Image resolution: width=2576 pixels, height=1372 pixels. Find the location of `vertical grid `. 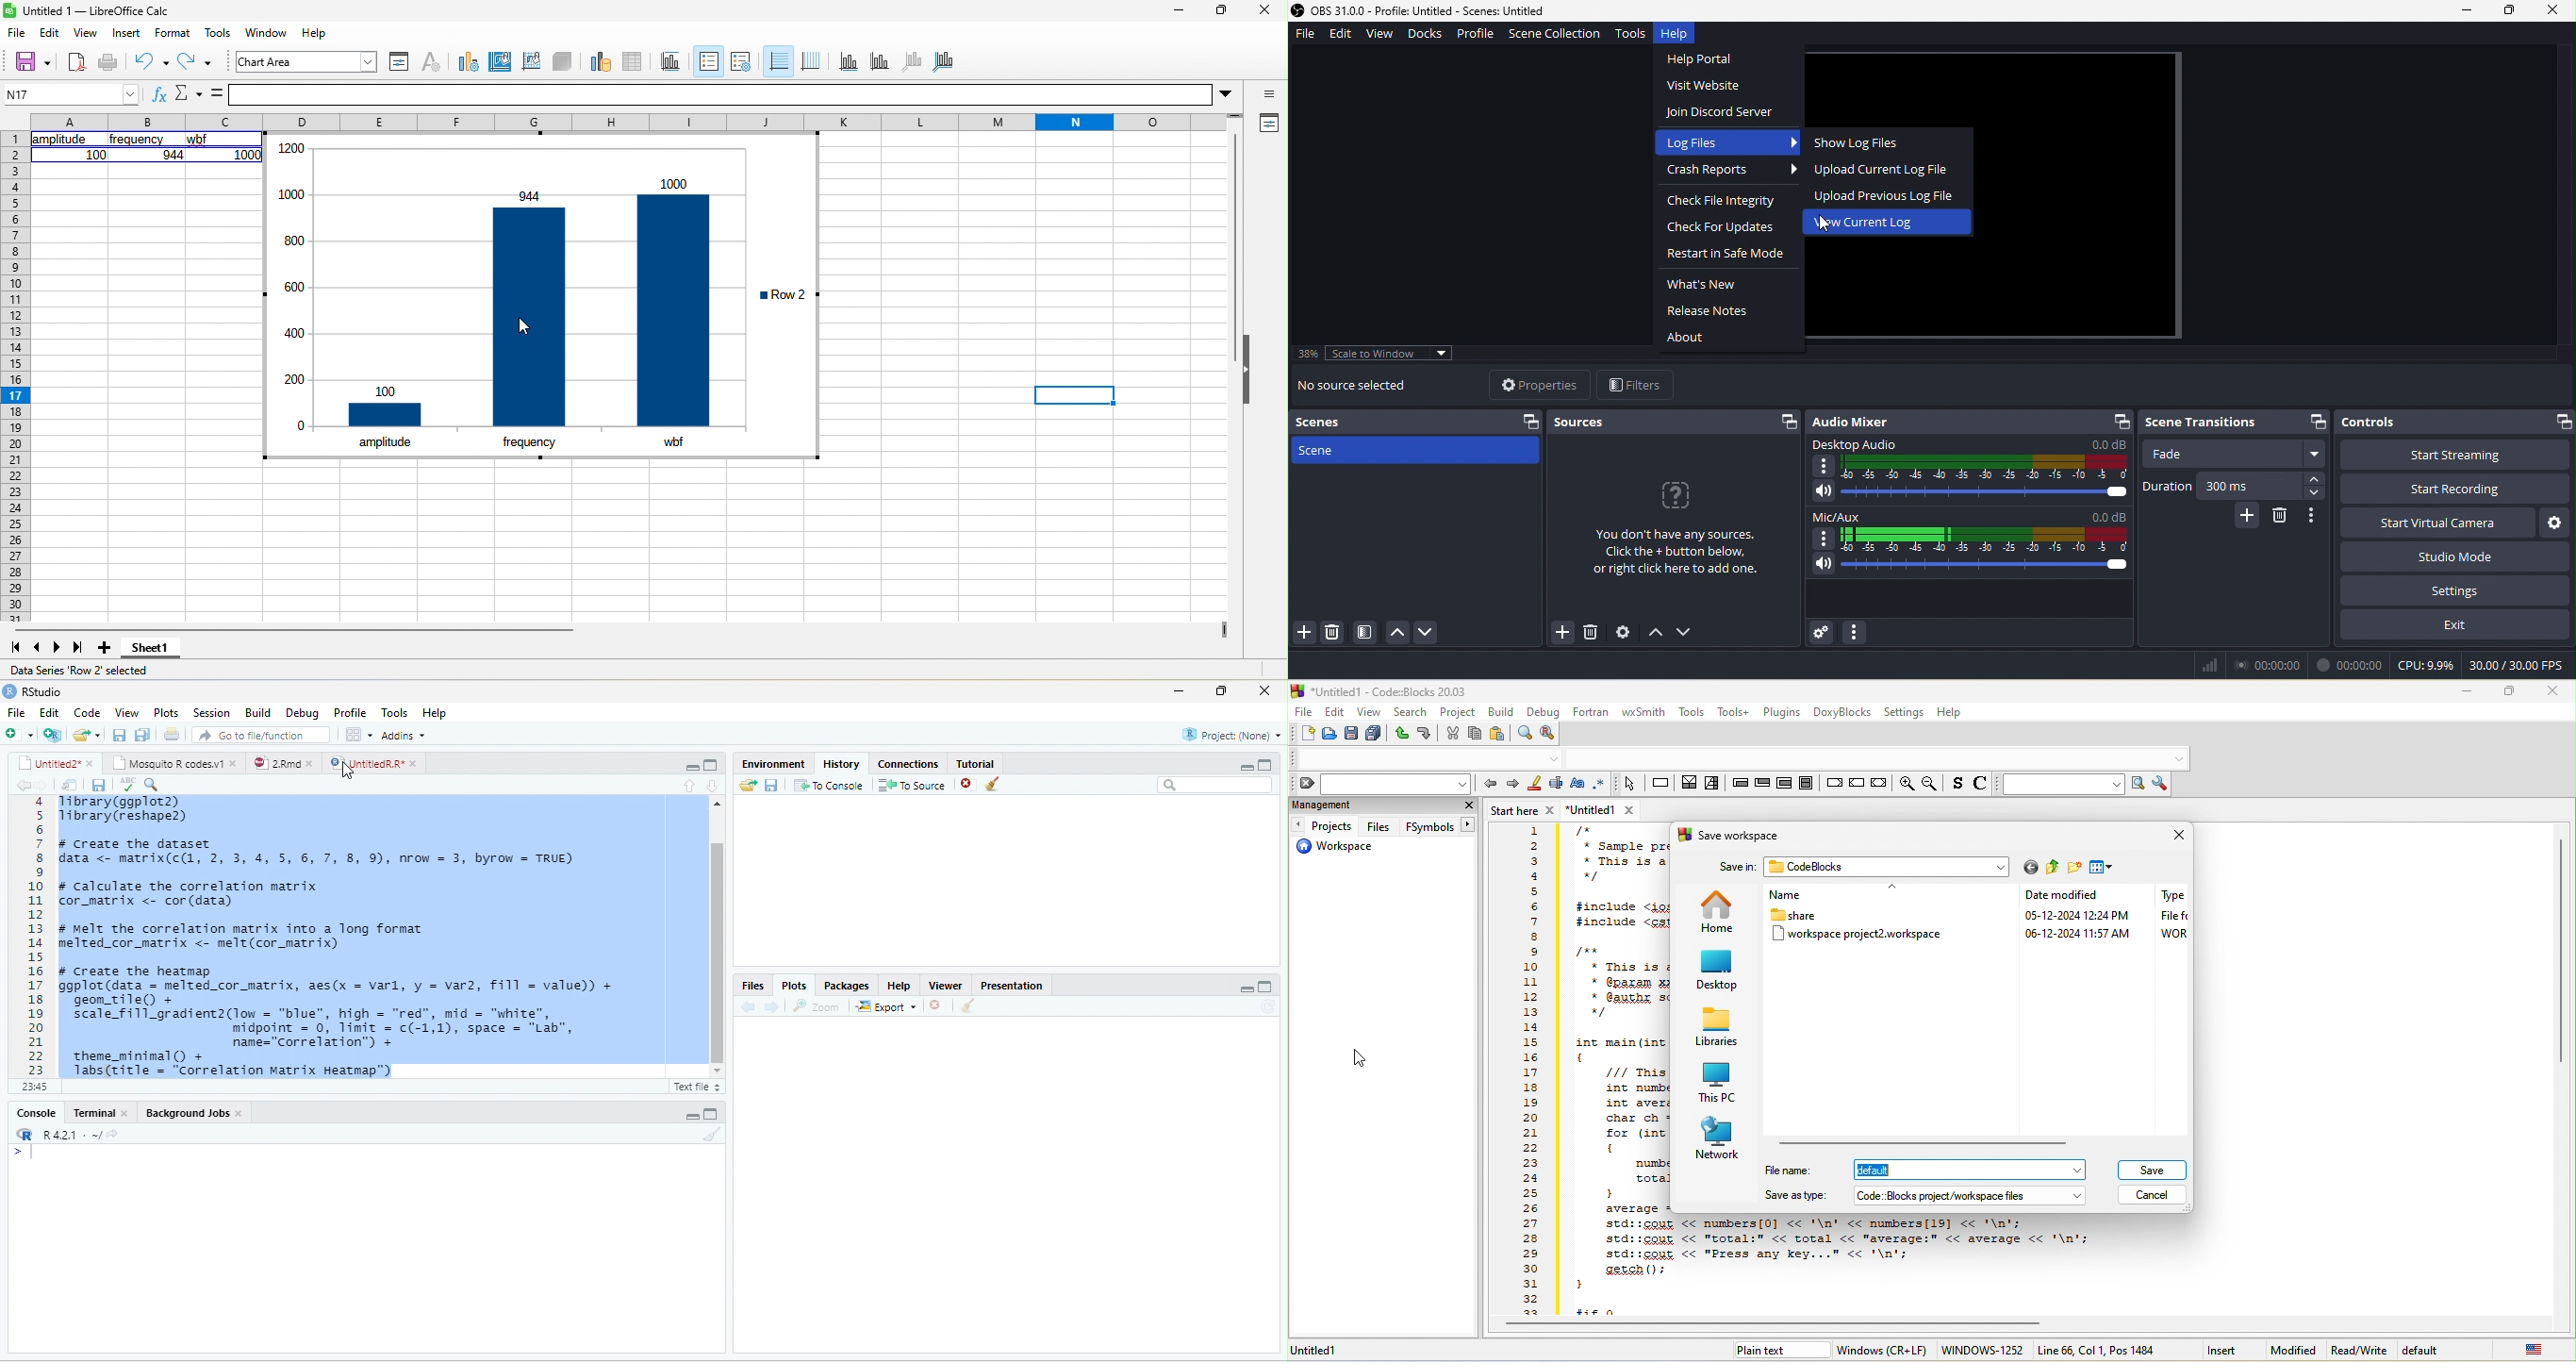

vertical grid  is located at coordinates (815, 60).